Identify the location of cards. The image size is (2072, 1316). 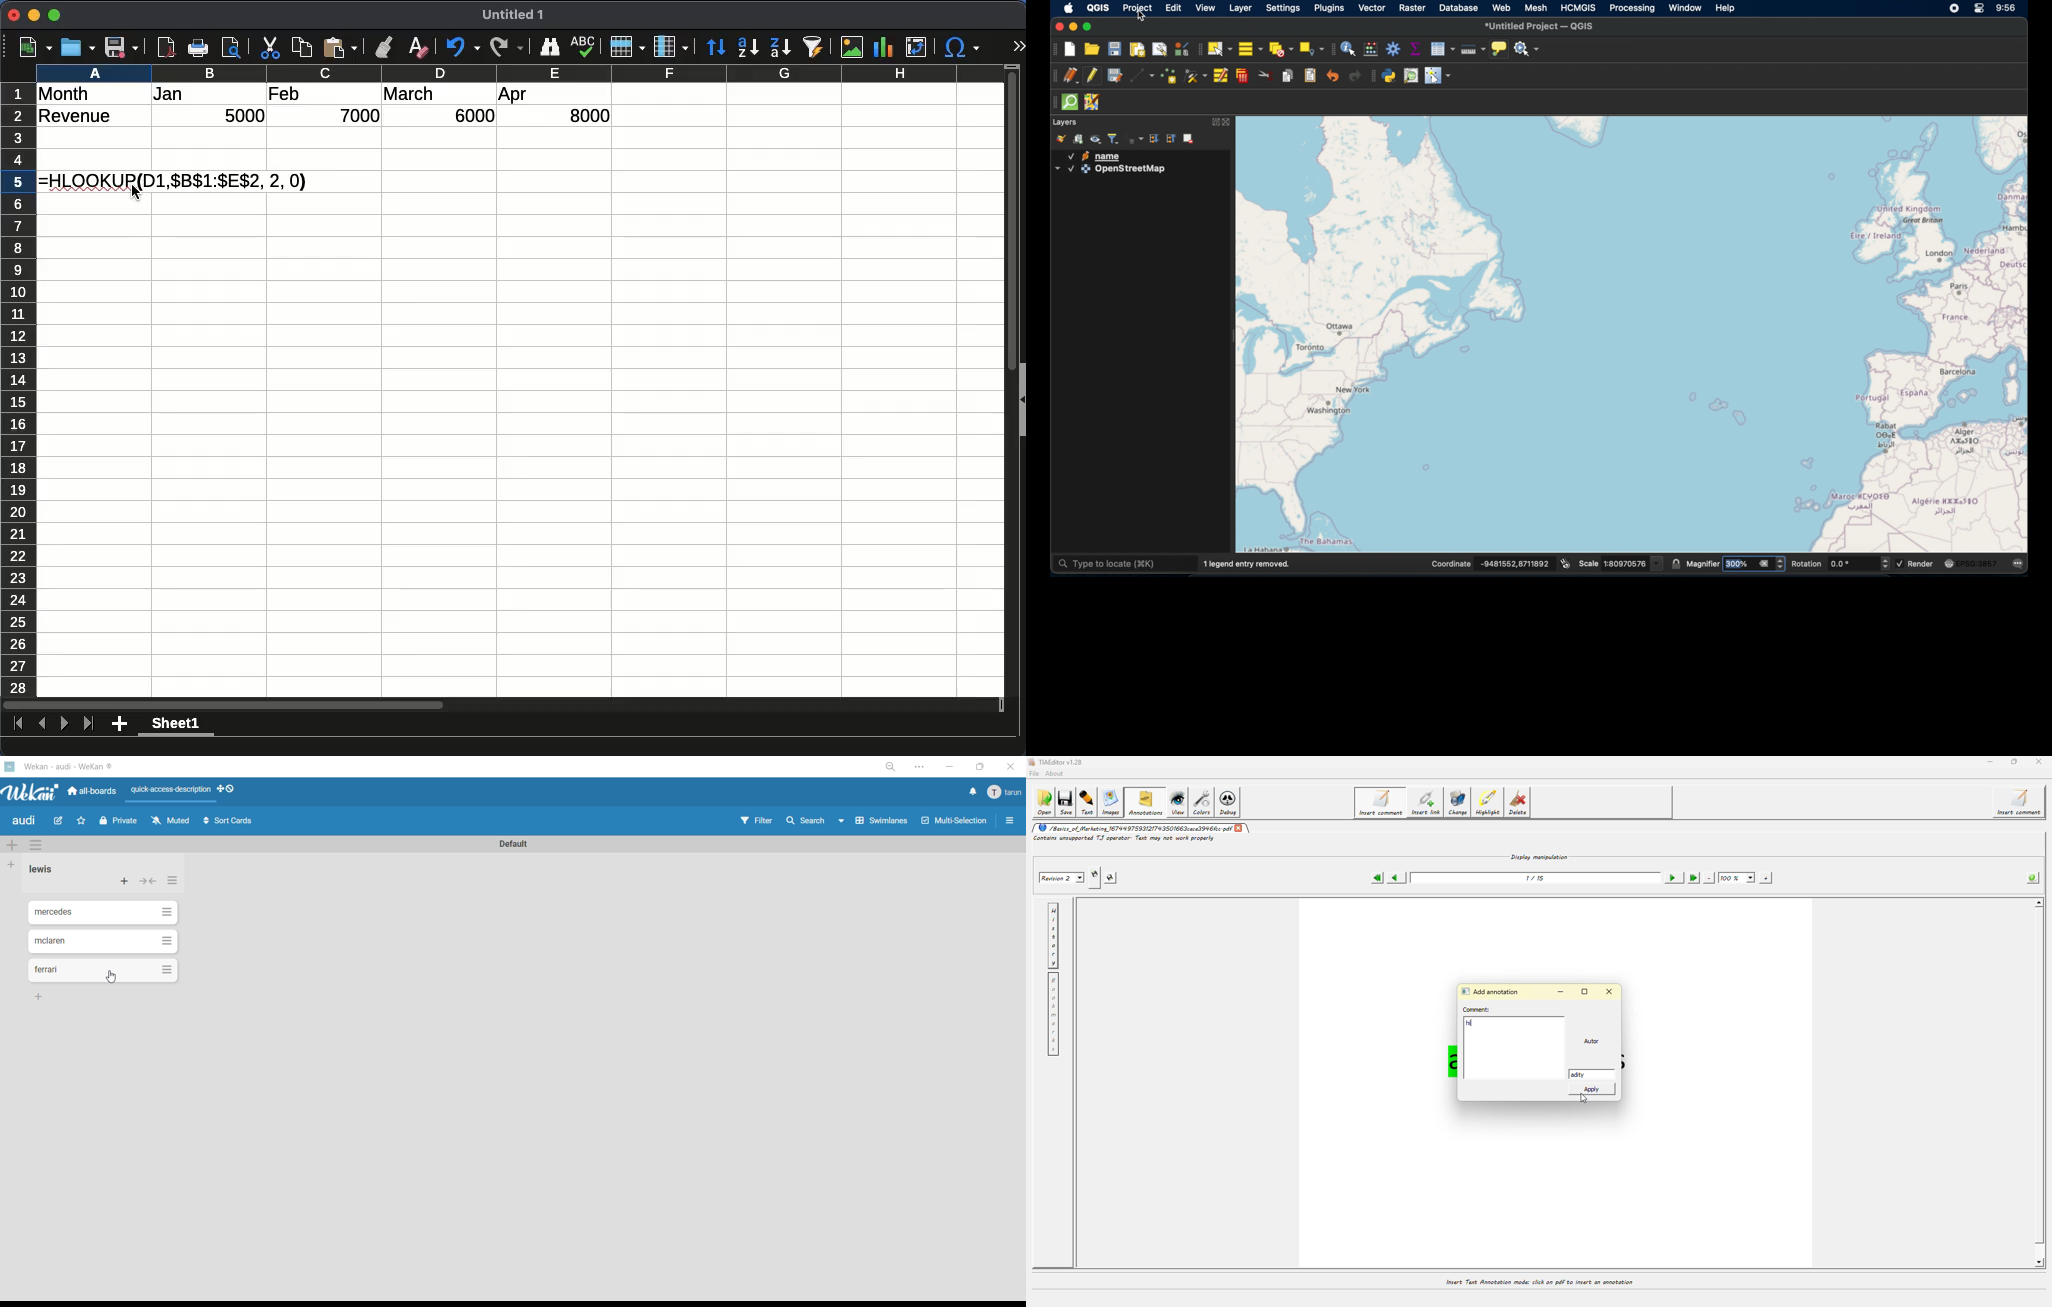
(103, 971).